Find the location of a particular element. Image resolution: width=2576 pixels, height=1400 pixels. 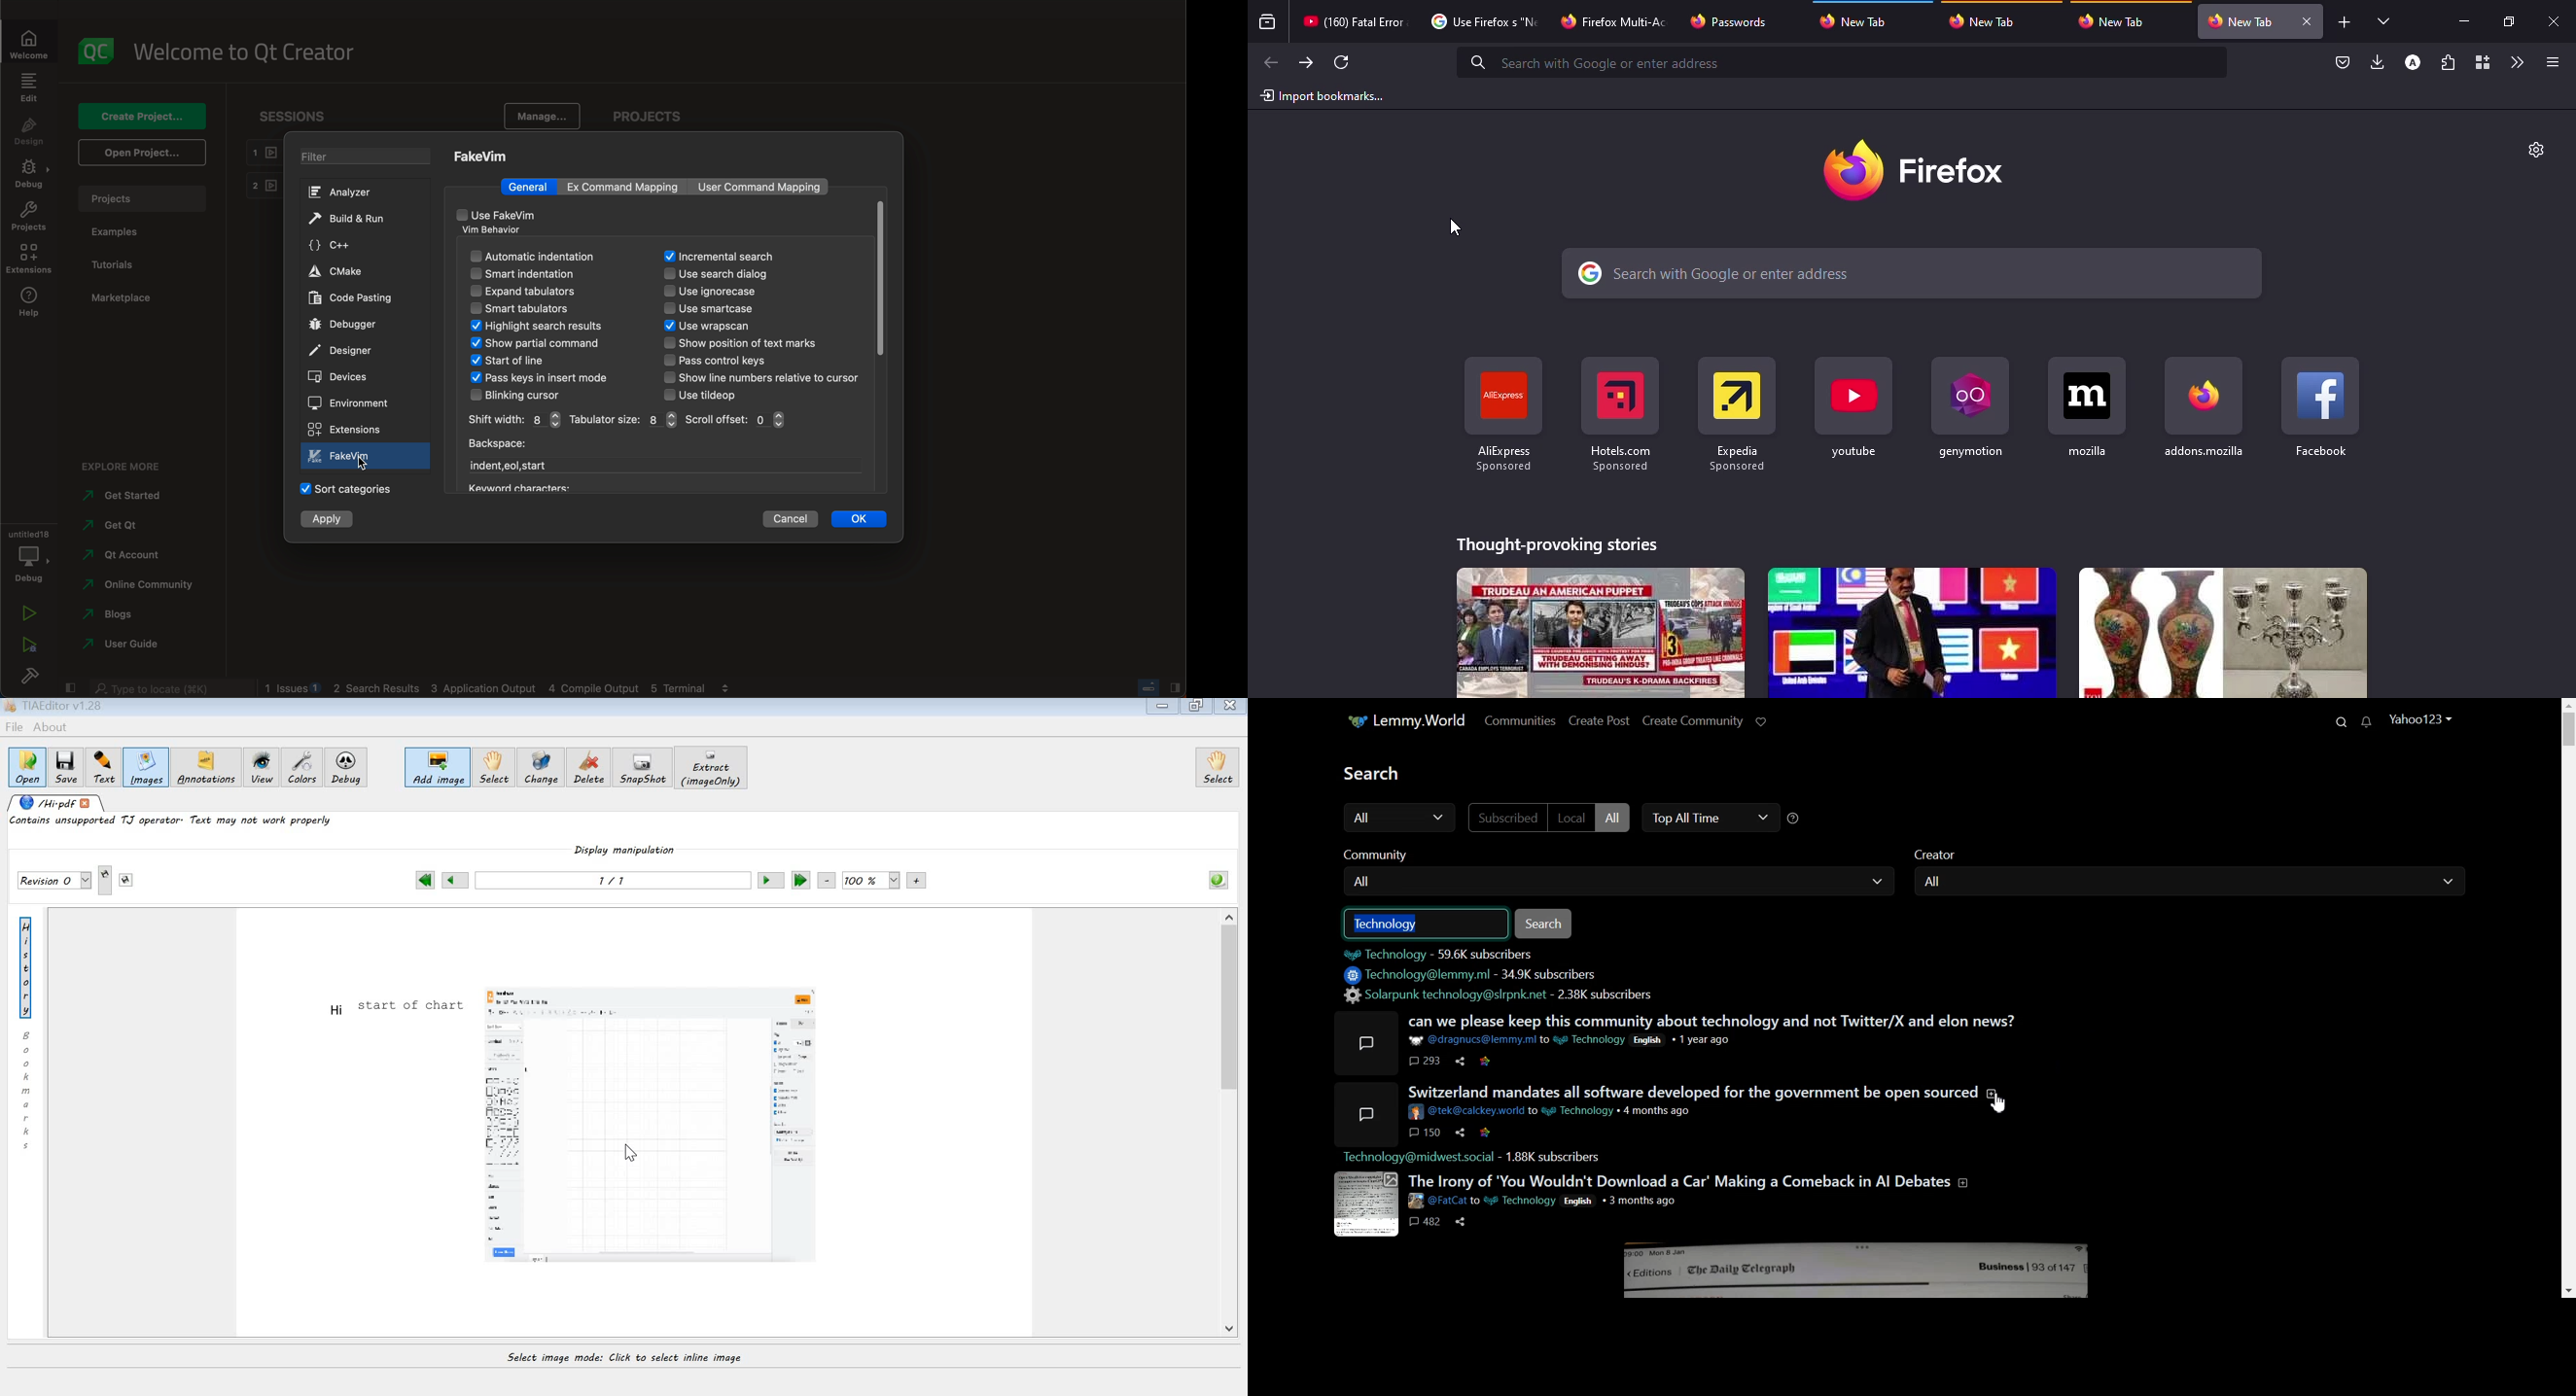

close slide bar is located at coordinates (1161, 689).